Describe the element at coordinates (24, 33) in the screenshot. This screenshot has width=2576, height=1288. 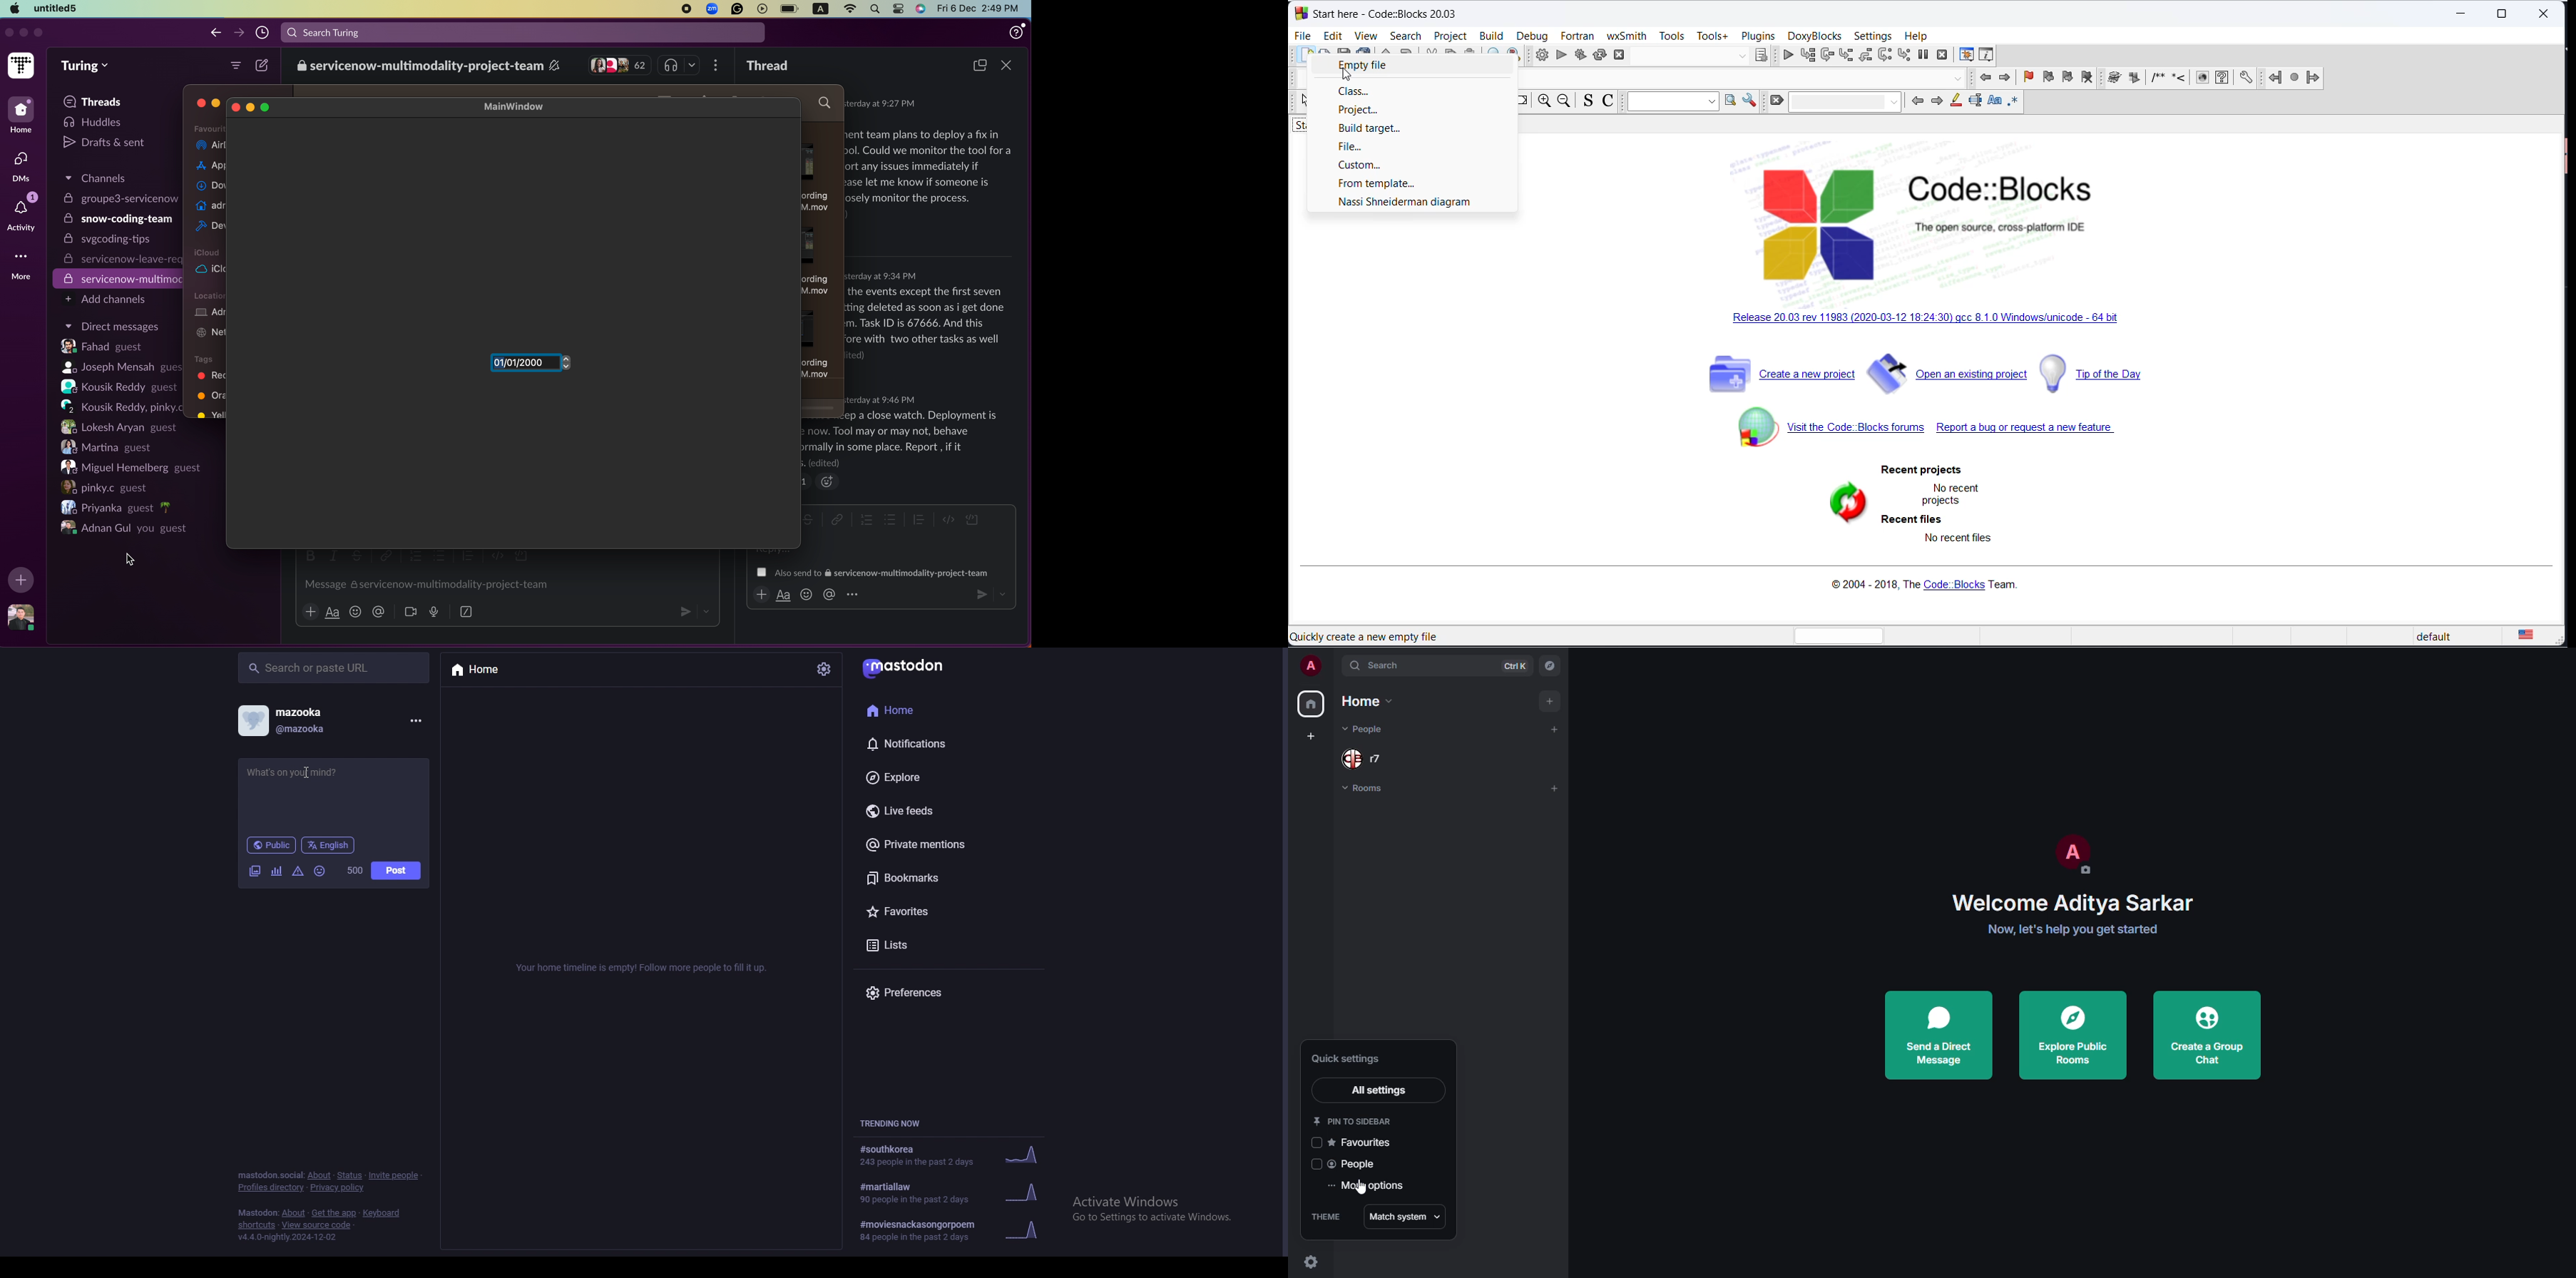
I see `minimize` at that location.